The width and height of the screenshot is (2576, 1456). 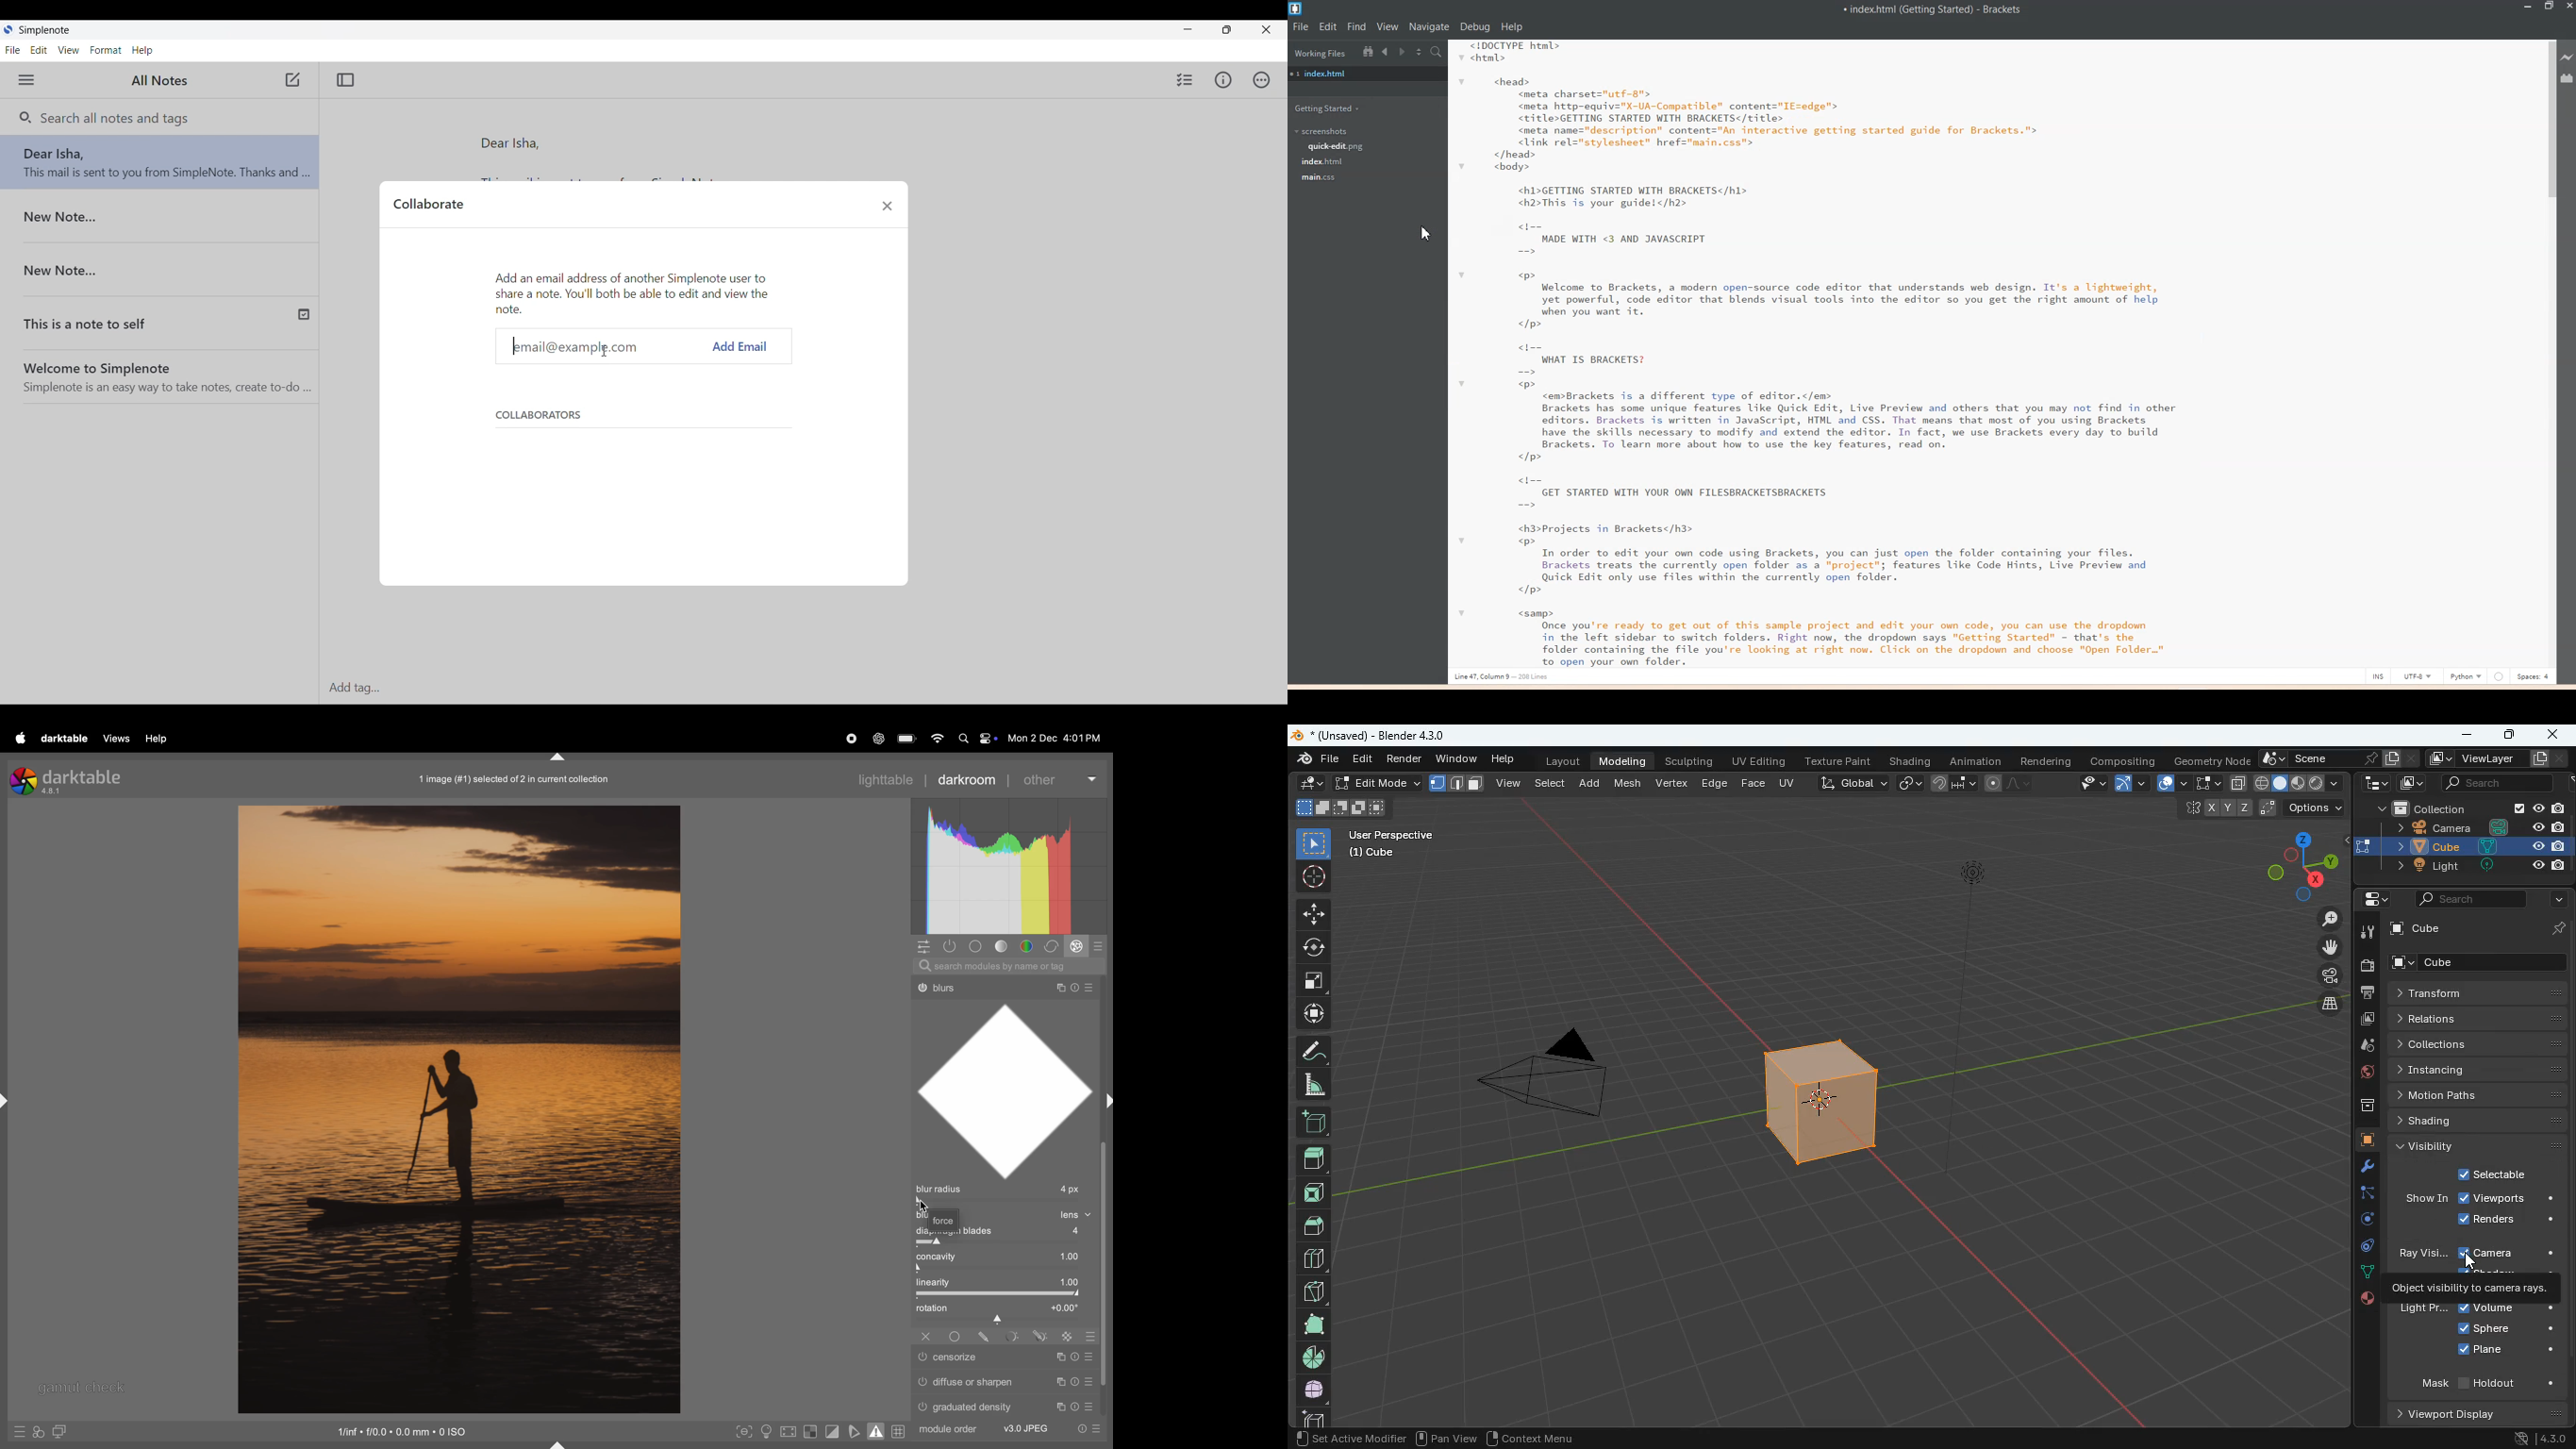 I want to click on dot, so click(x=2367, y=1274).